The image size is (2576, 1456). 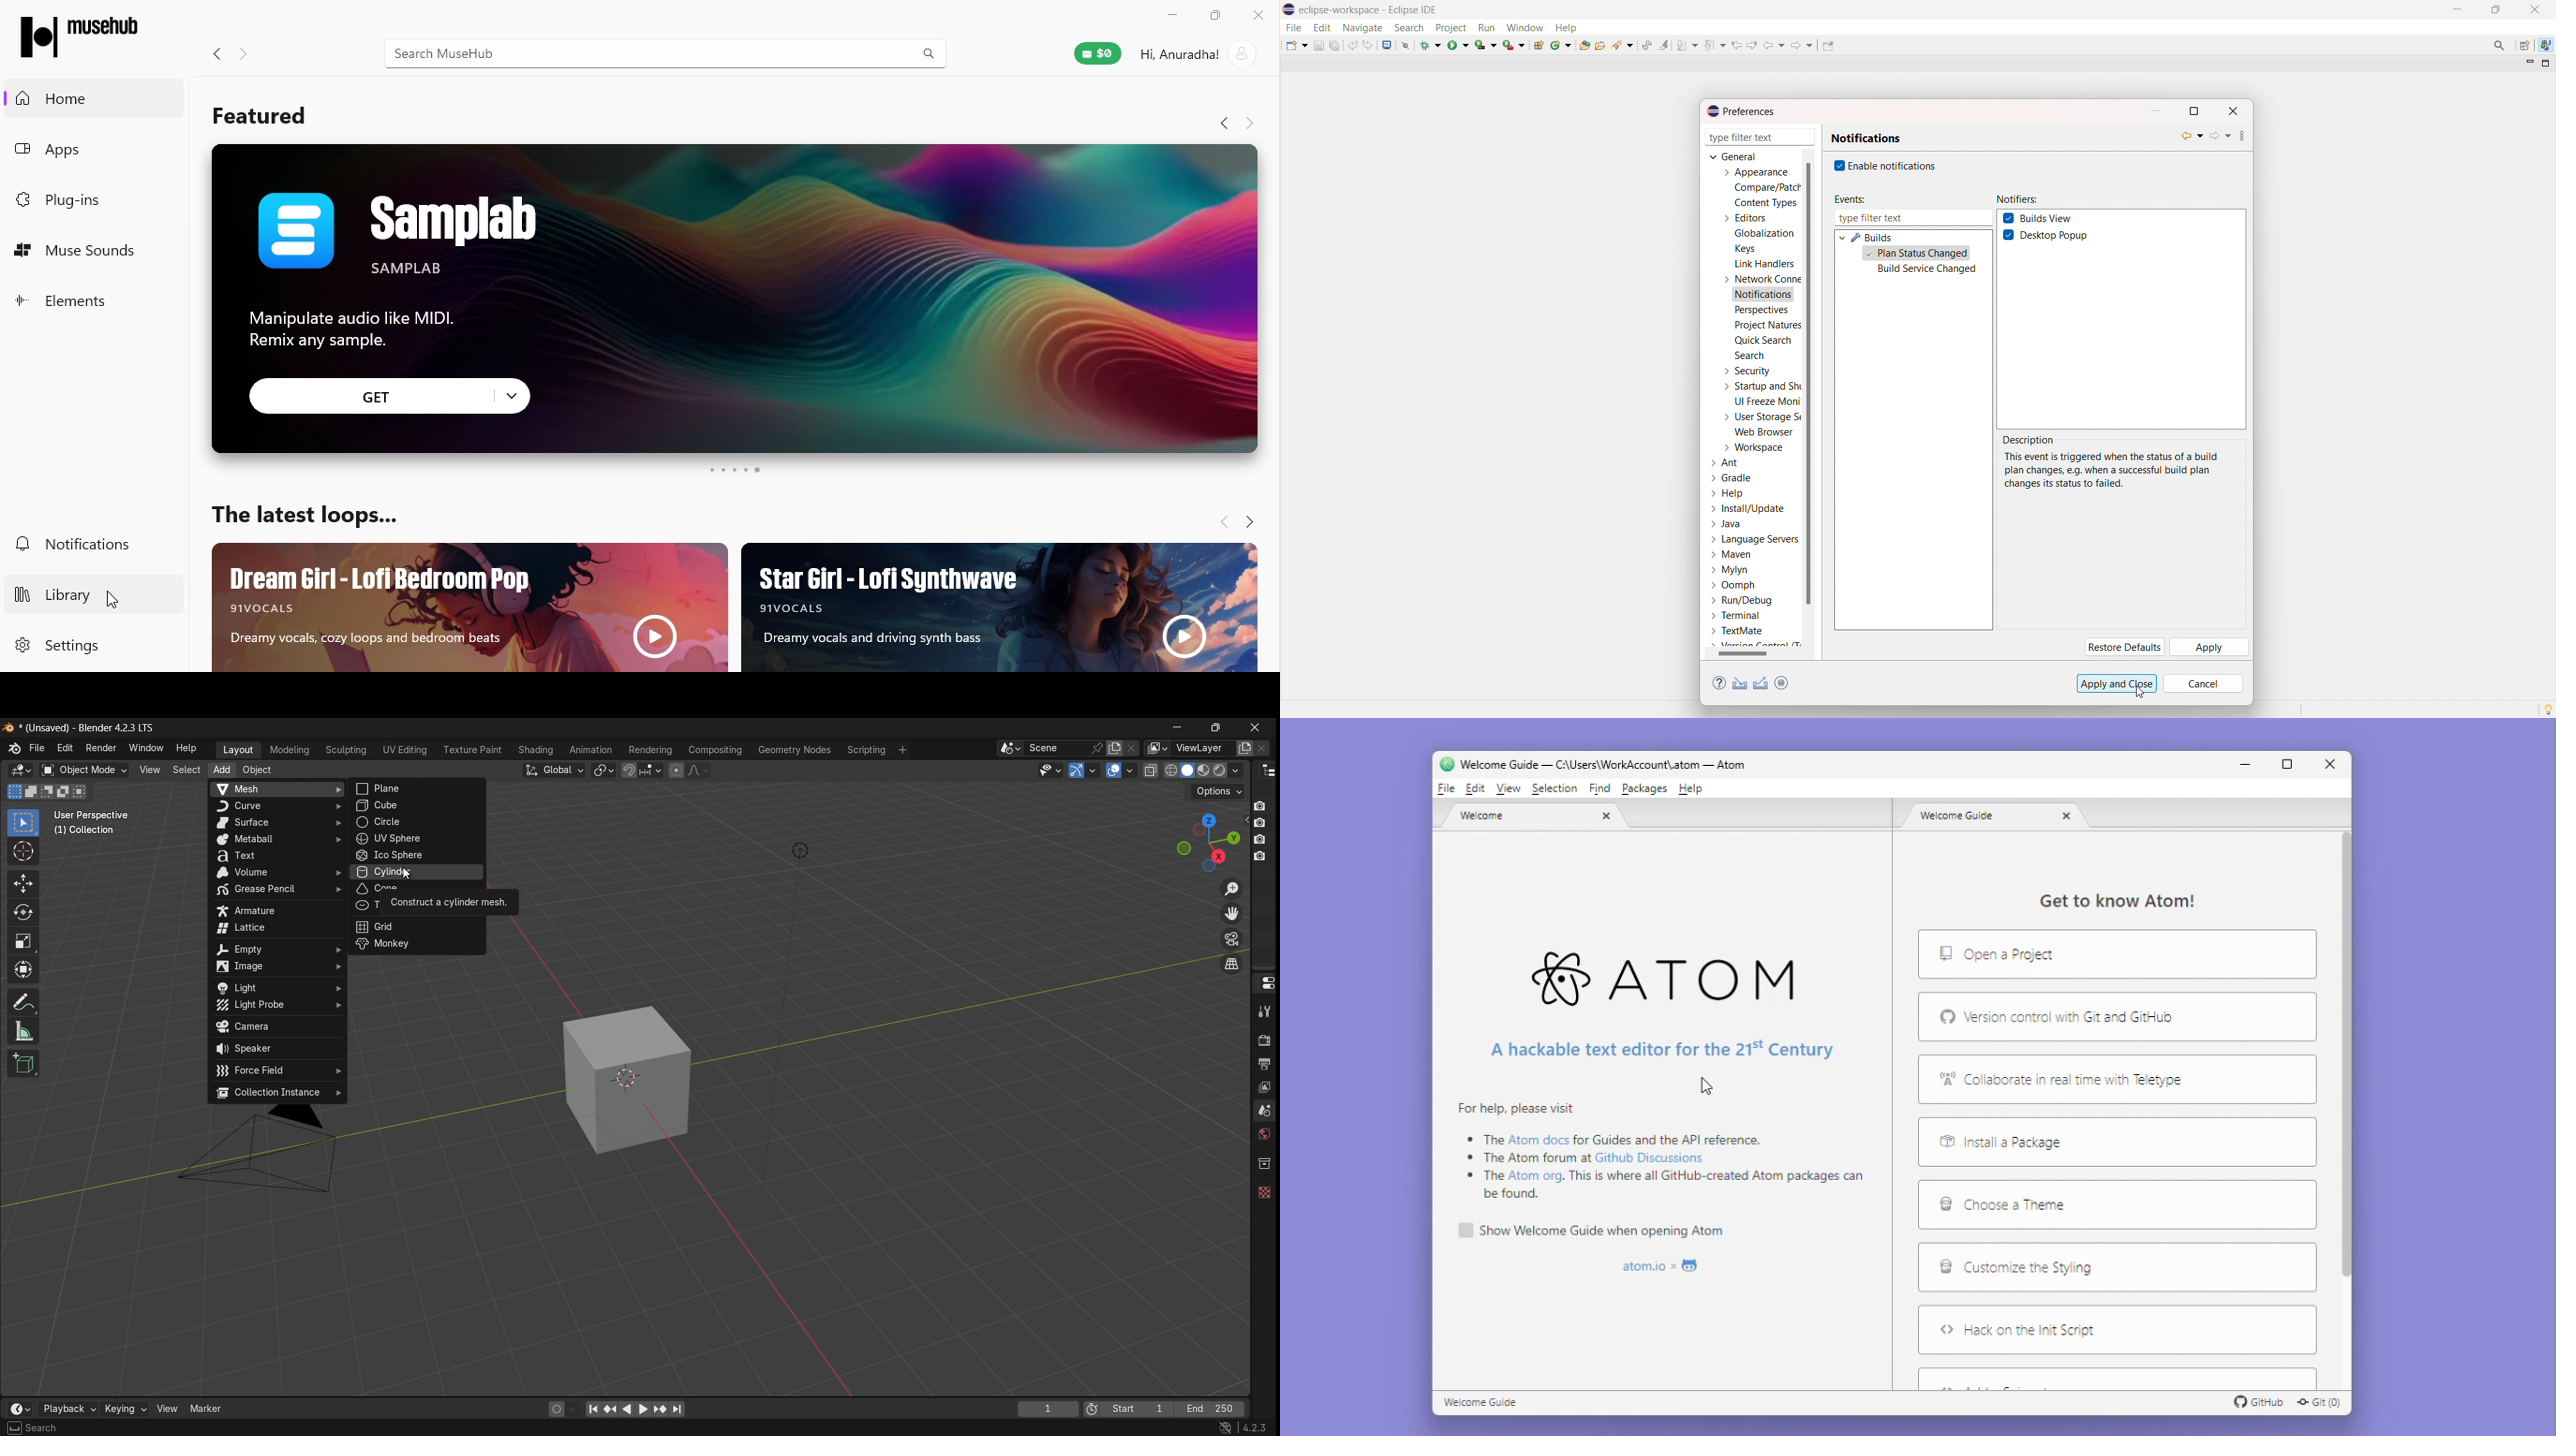 I want to click on java, so click(x=2546, y=45).